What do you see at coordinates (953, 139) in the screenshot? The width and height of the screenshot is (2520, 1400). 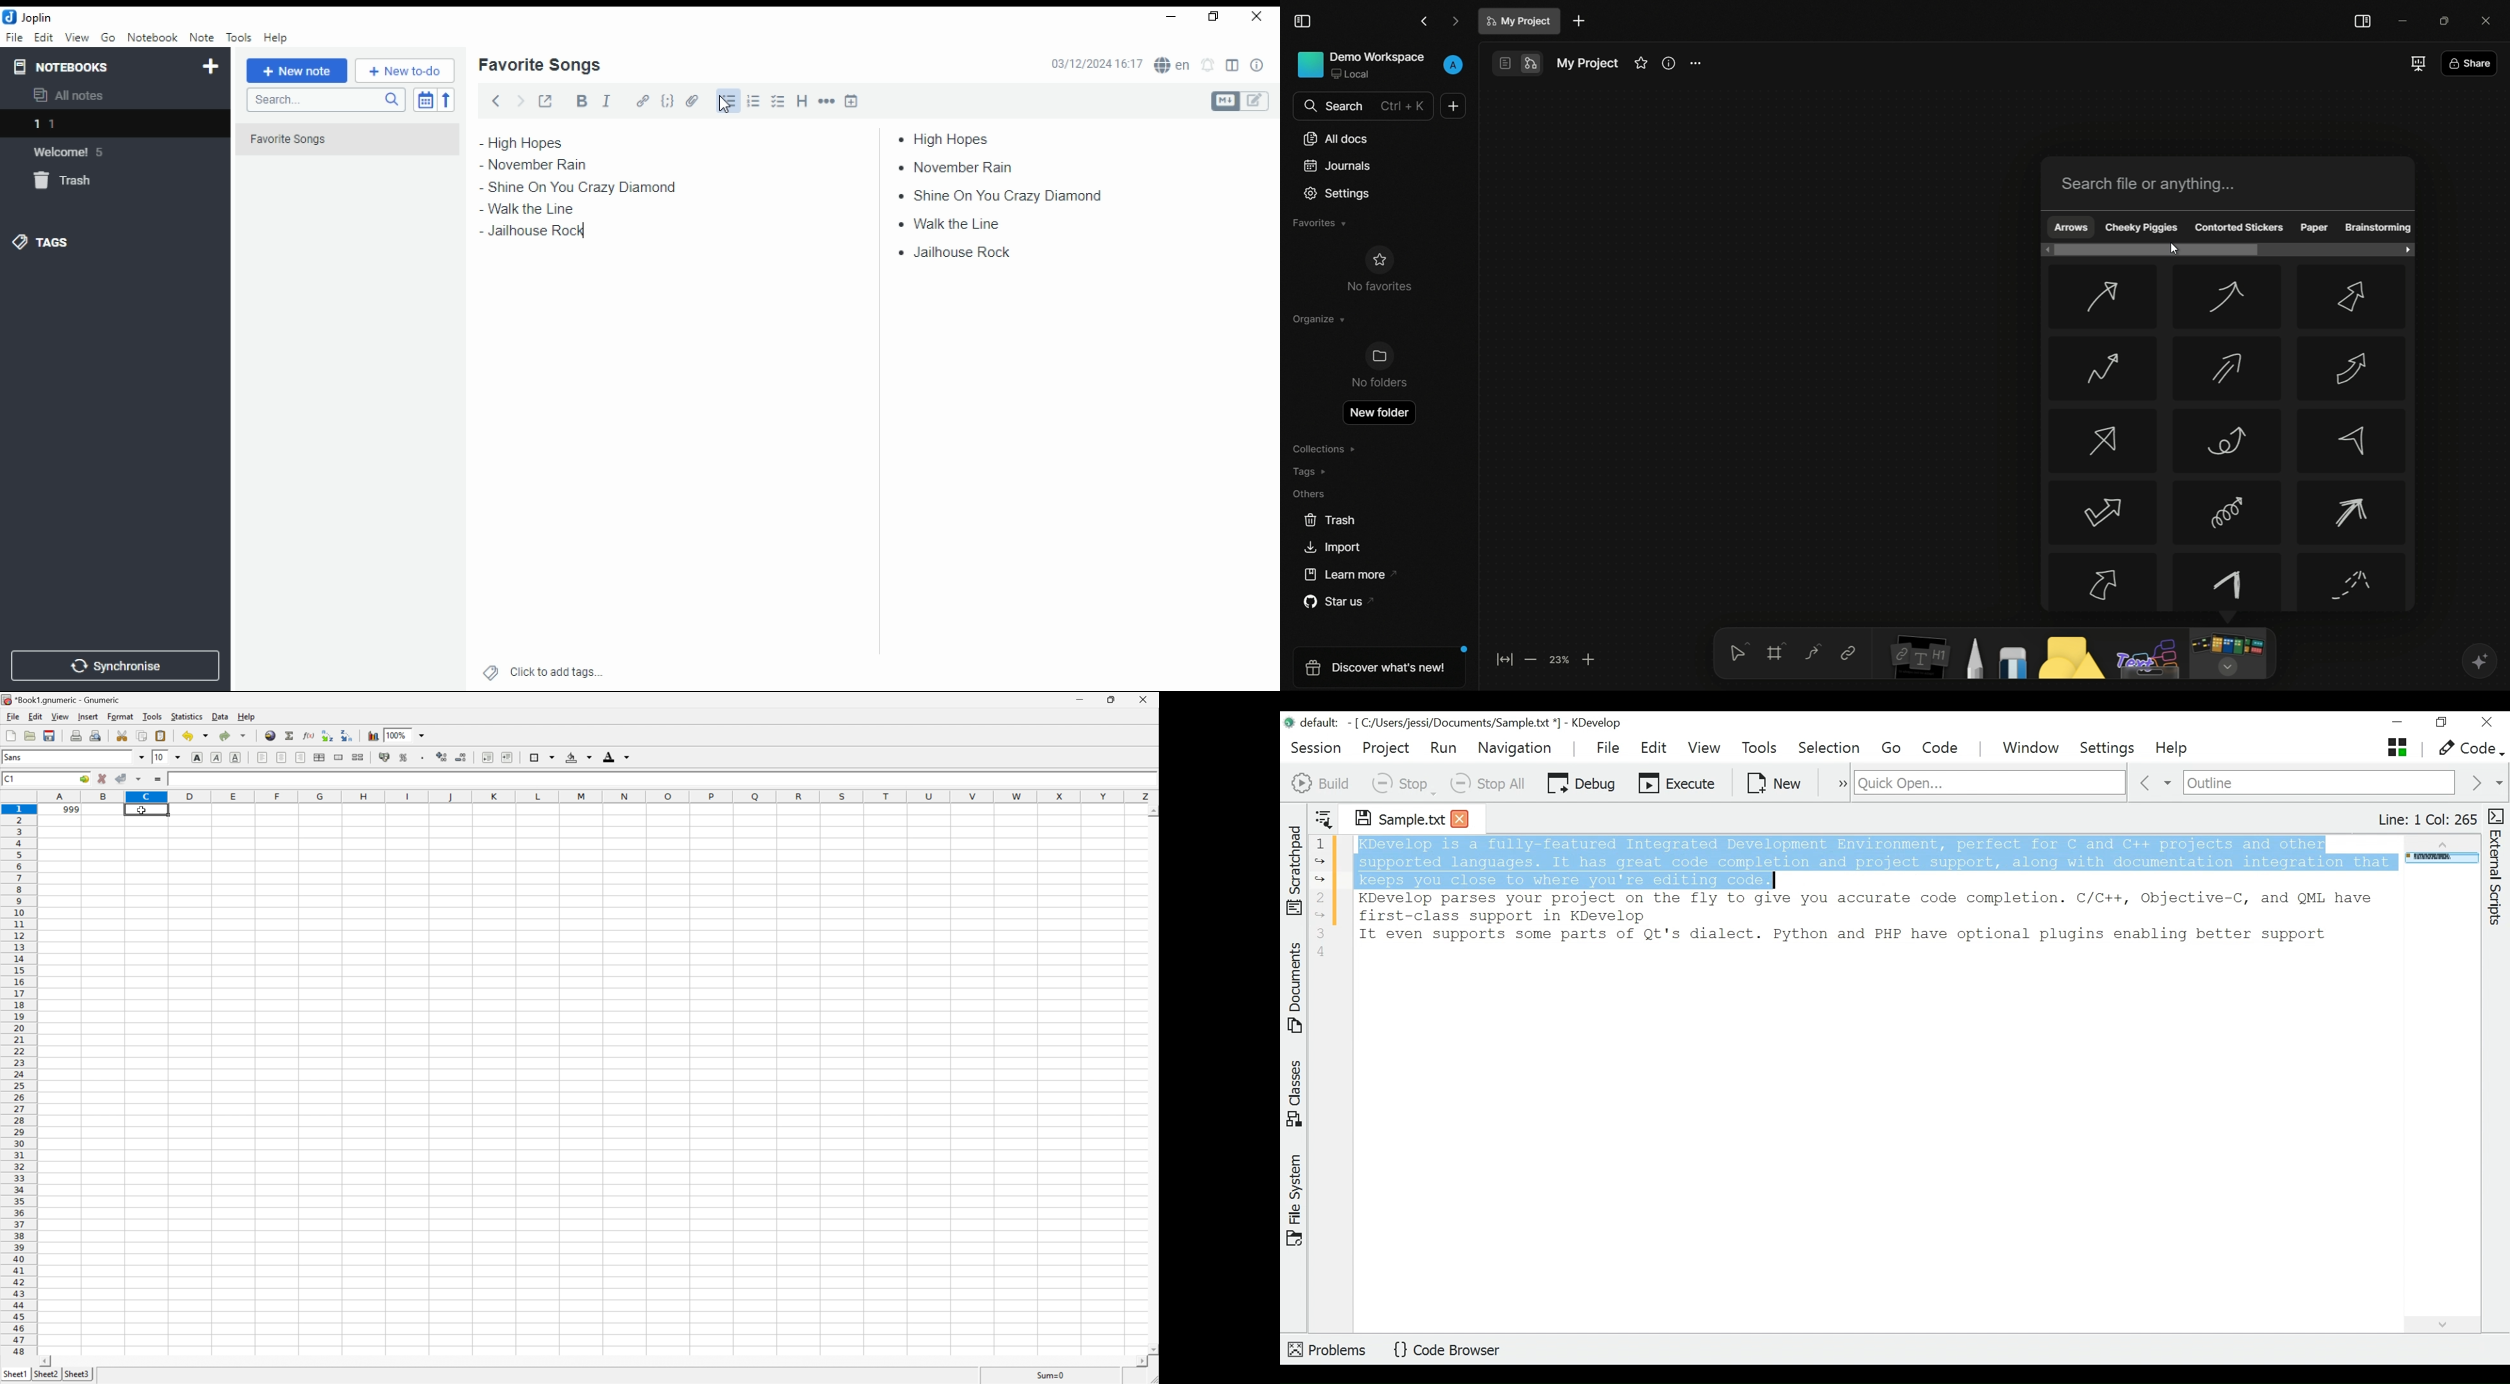 I see `high hopes` at bounding box center [953, 139].